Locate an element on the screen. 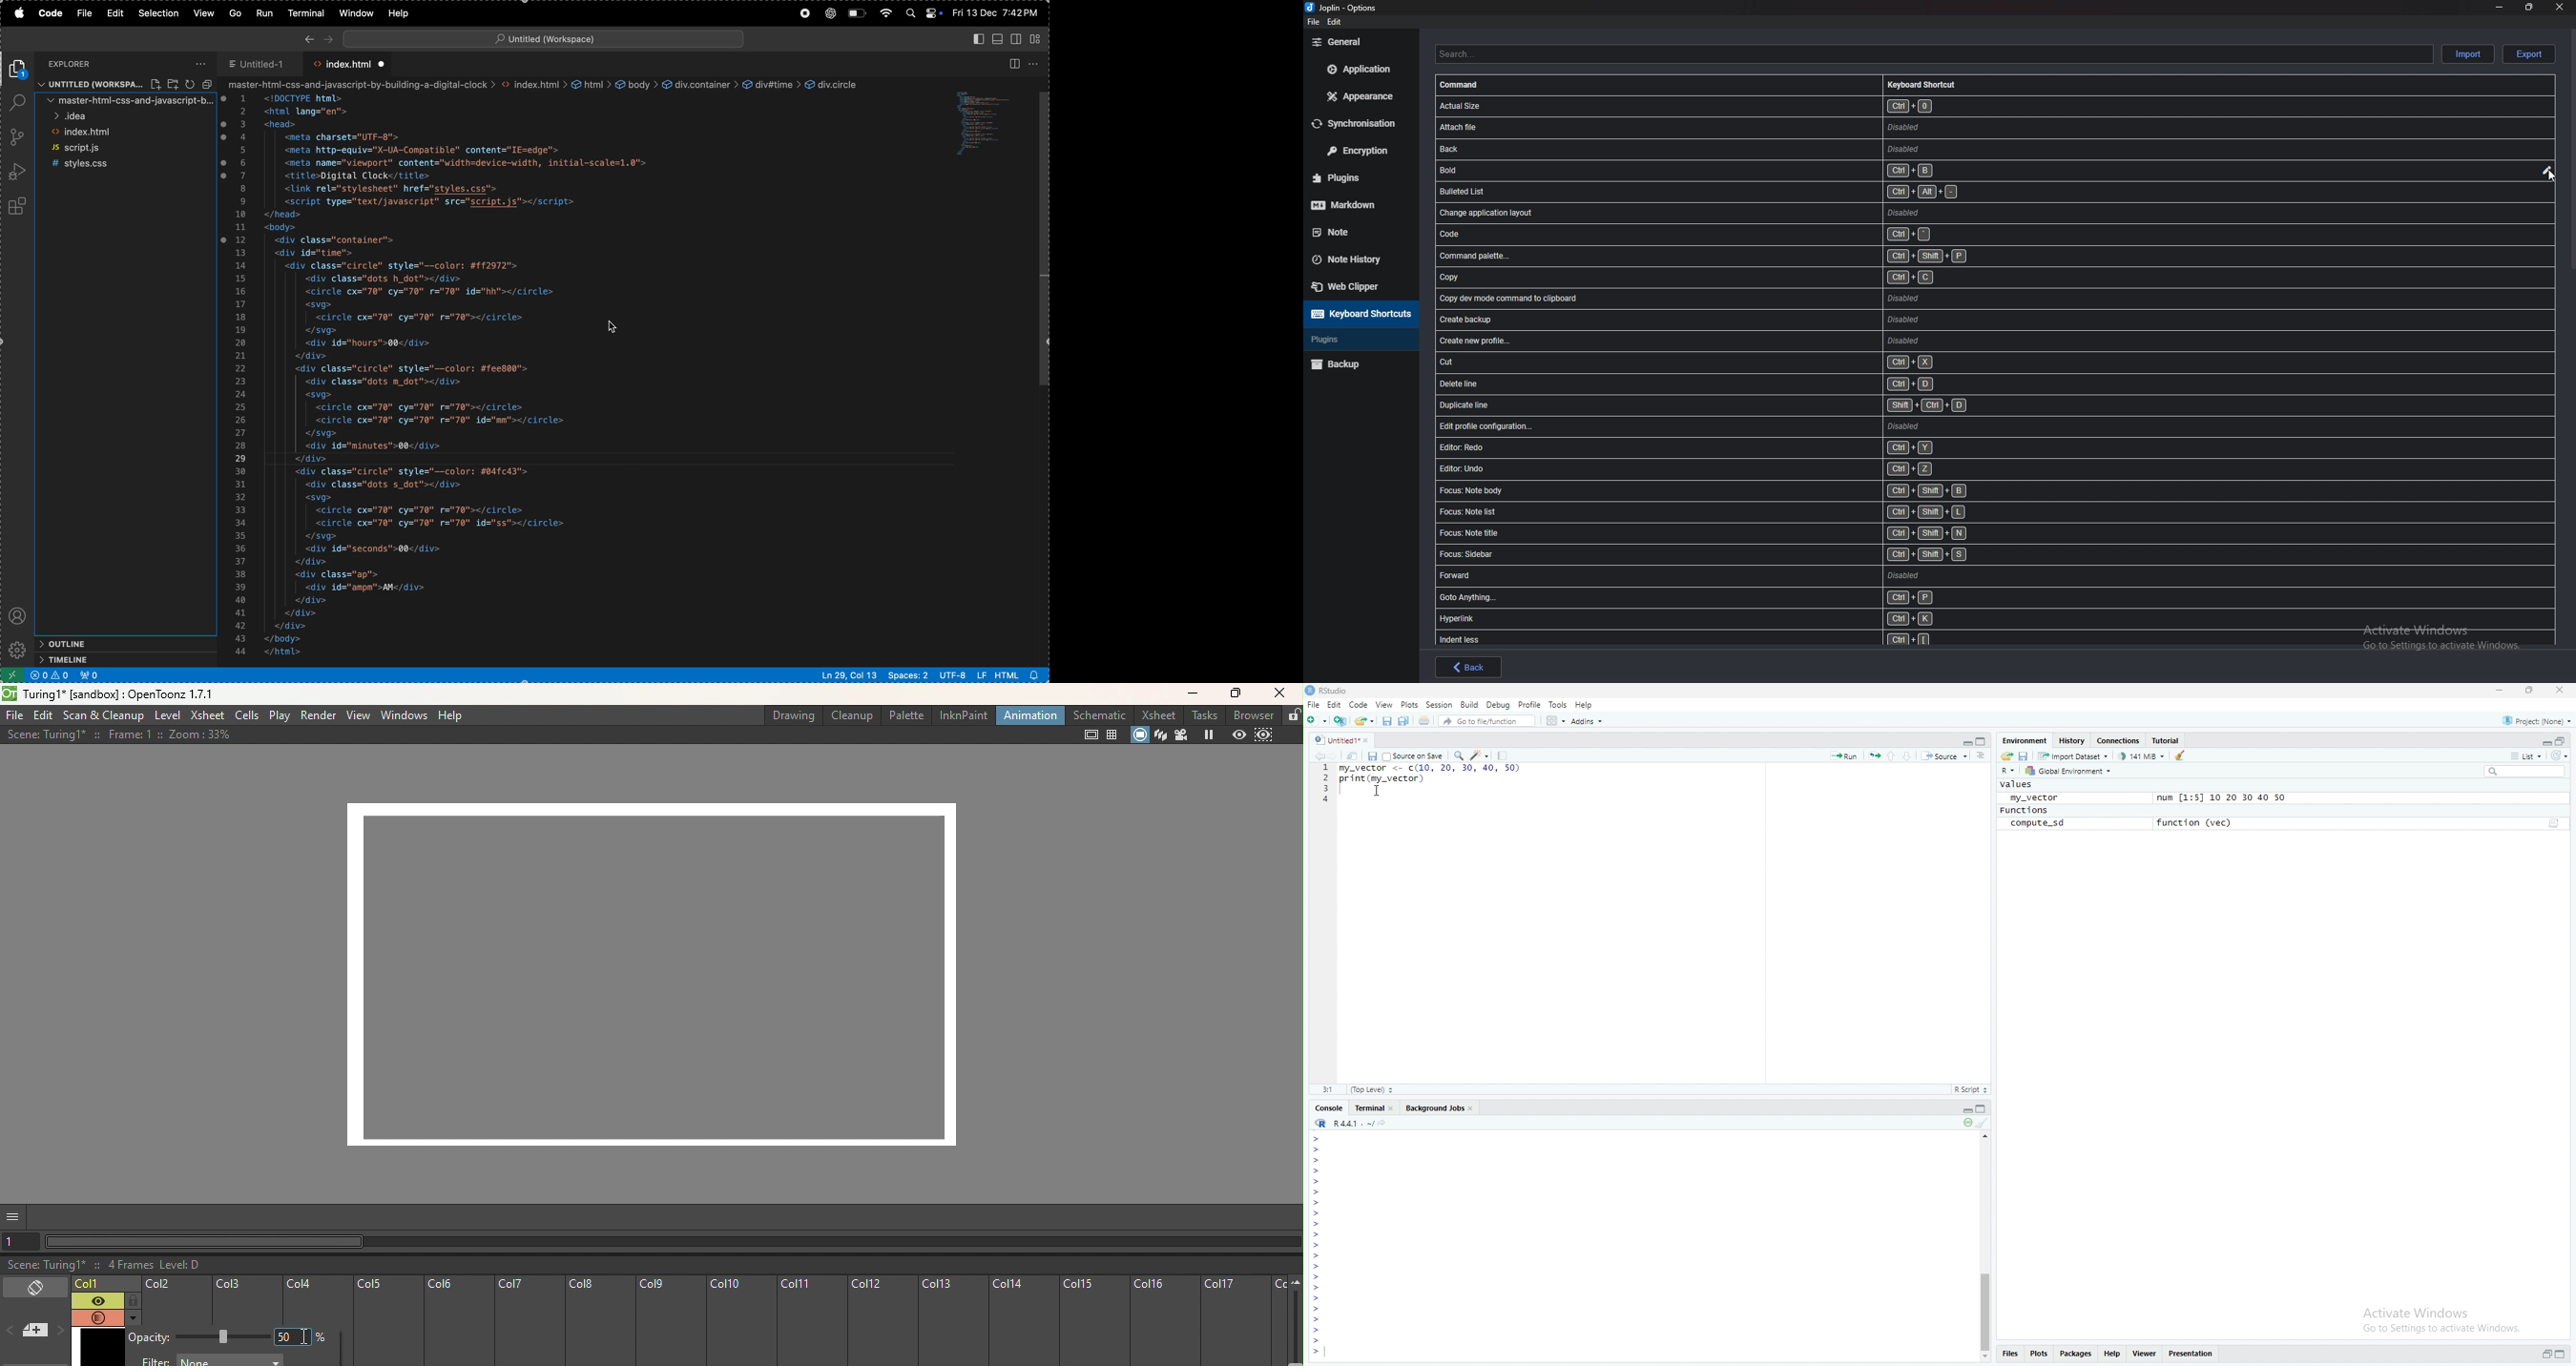  Go back to the previous source location (Ctrl + F9) is located at coordinates (1324, 756).